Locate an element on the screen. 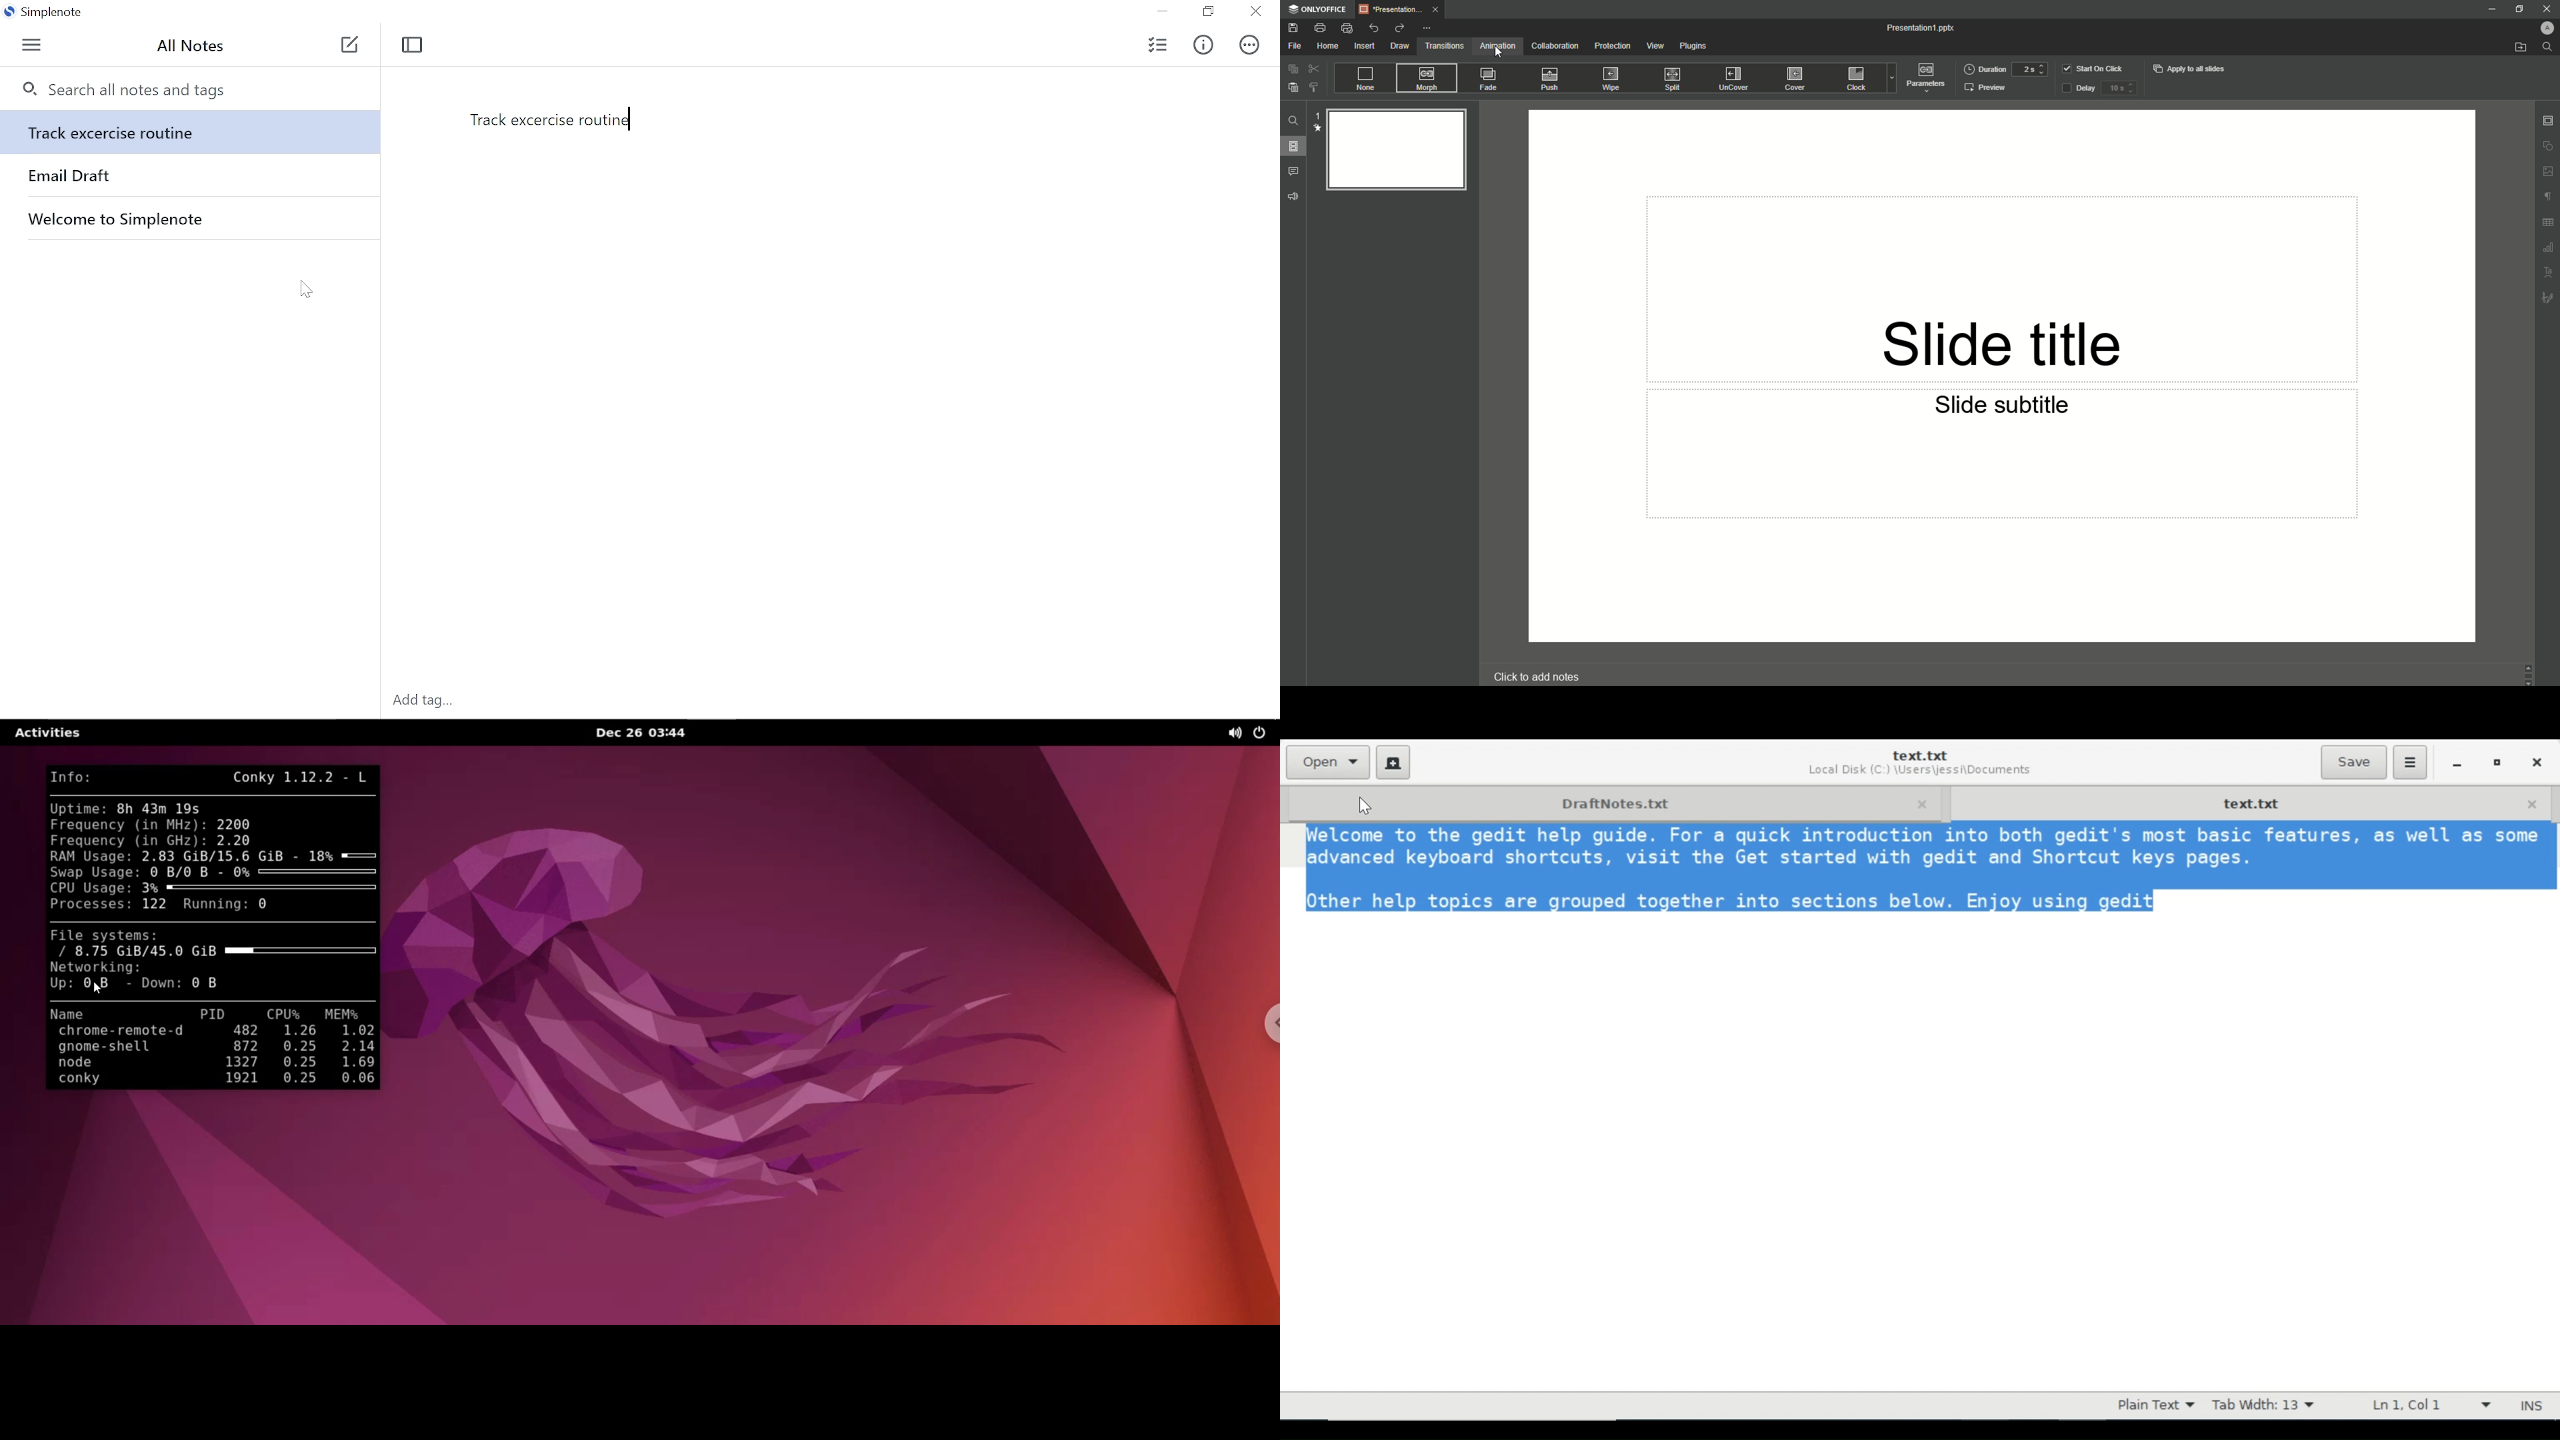  More Options is located at coordinates (1427, 29).